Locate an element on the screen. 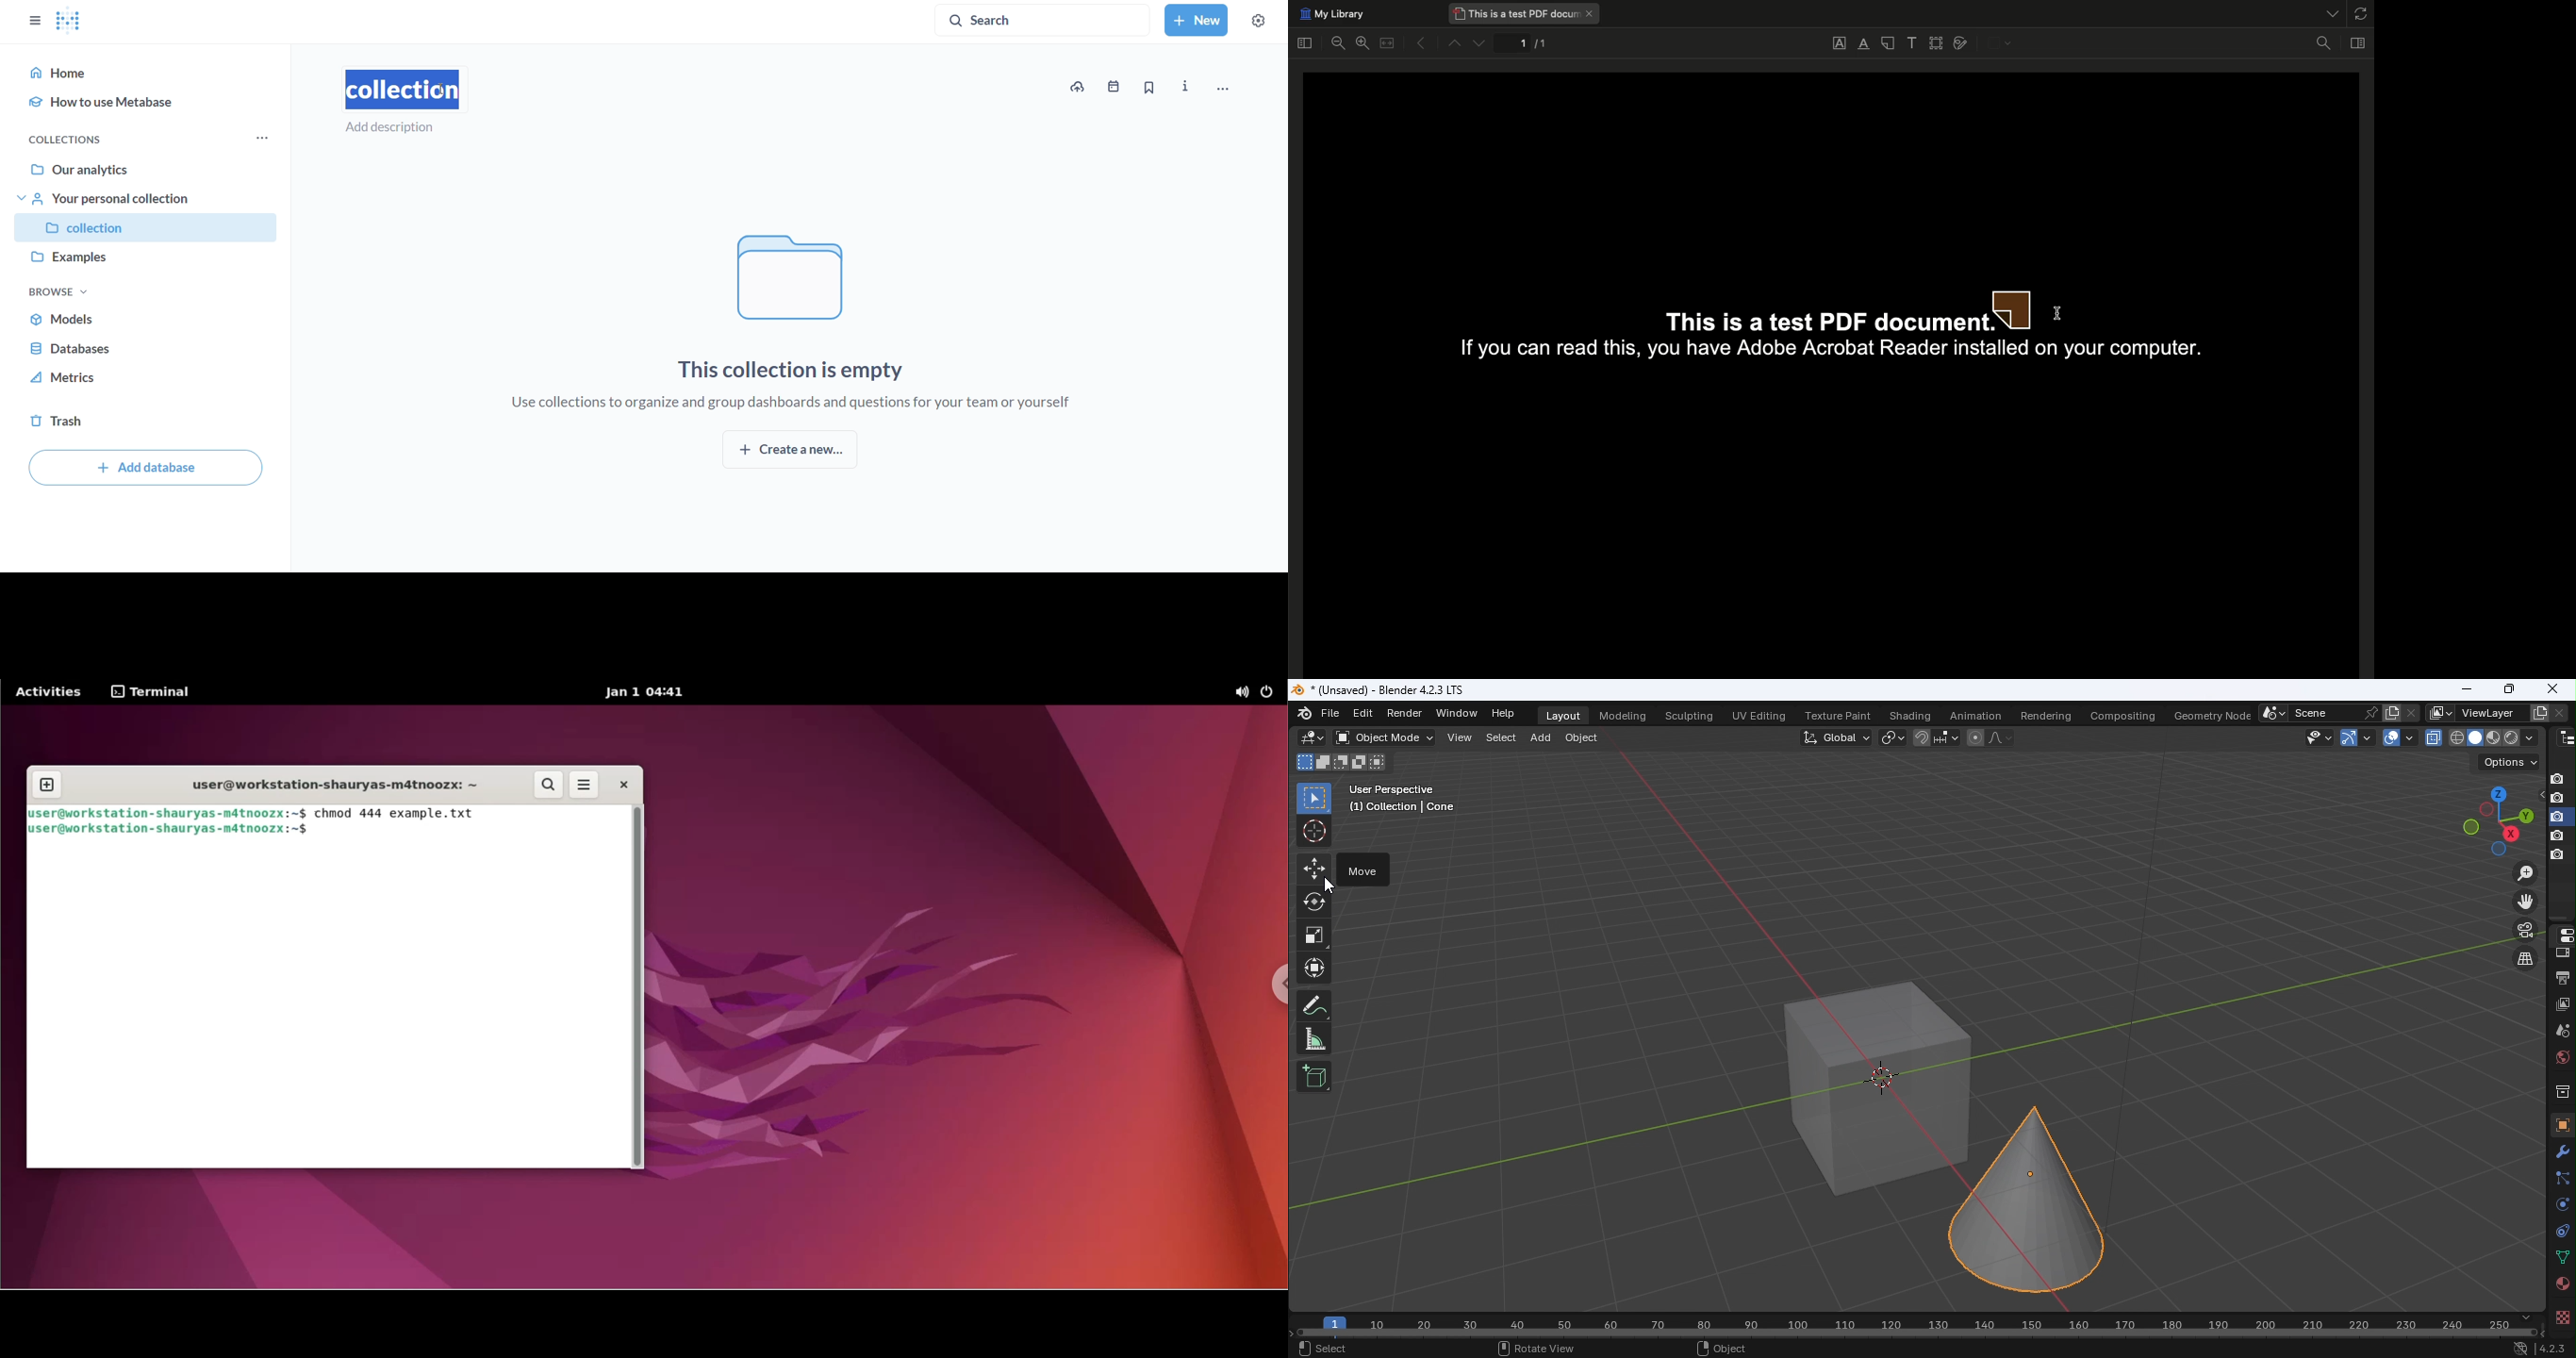 Image resolution: width=2576 pixels, height=1372 pixels. viewpoint shader: Material view is located at coordinates (2492, 737).